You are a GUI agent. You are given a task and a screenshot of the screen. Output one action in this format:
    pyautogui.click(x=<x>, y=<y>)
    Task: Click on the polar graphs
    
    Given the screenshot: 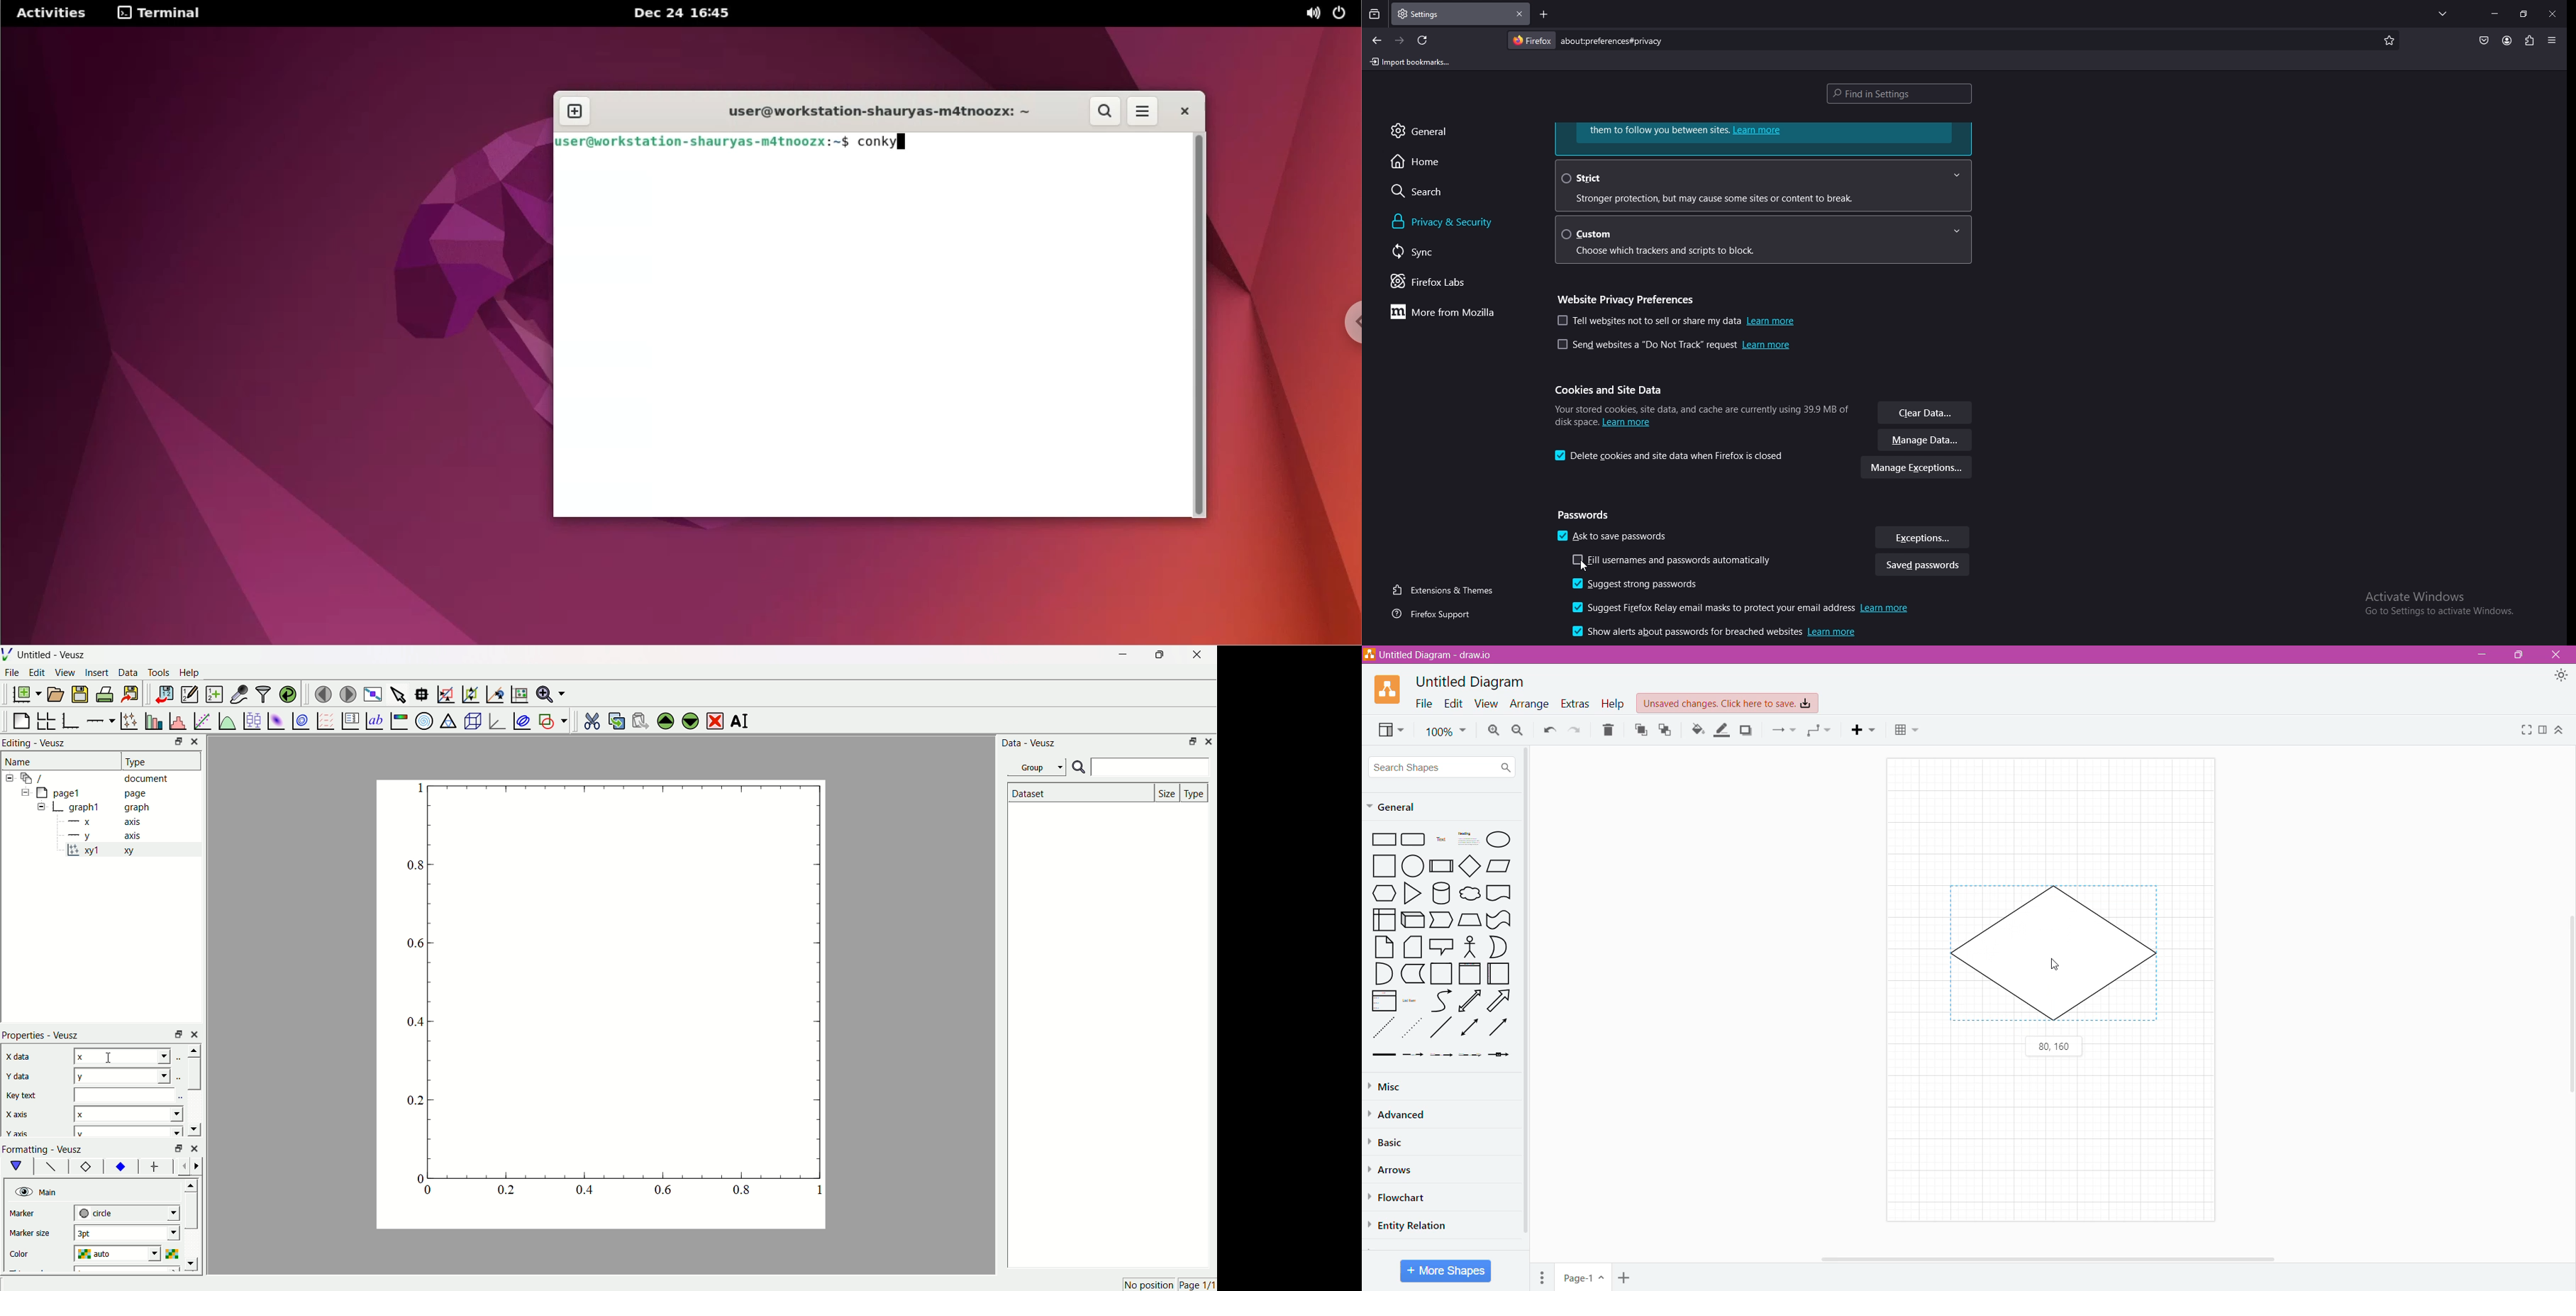 What is the action you would take?
    pyautogui.click(x=424, y=719)
    